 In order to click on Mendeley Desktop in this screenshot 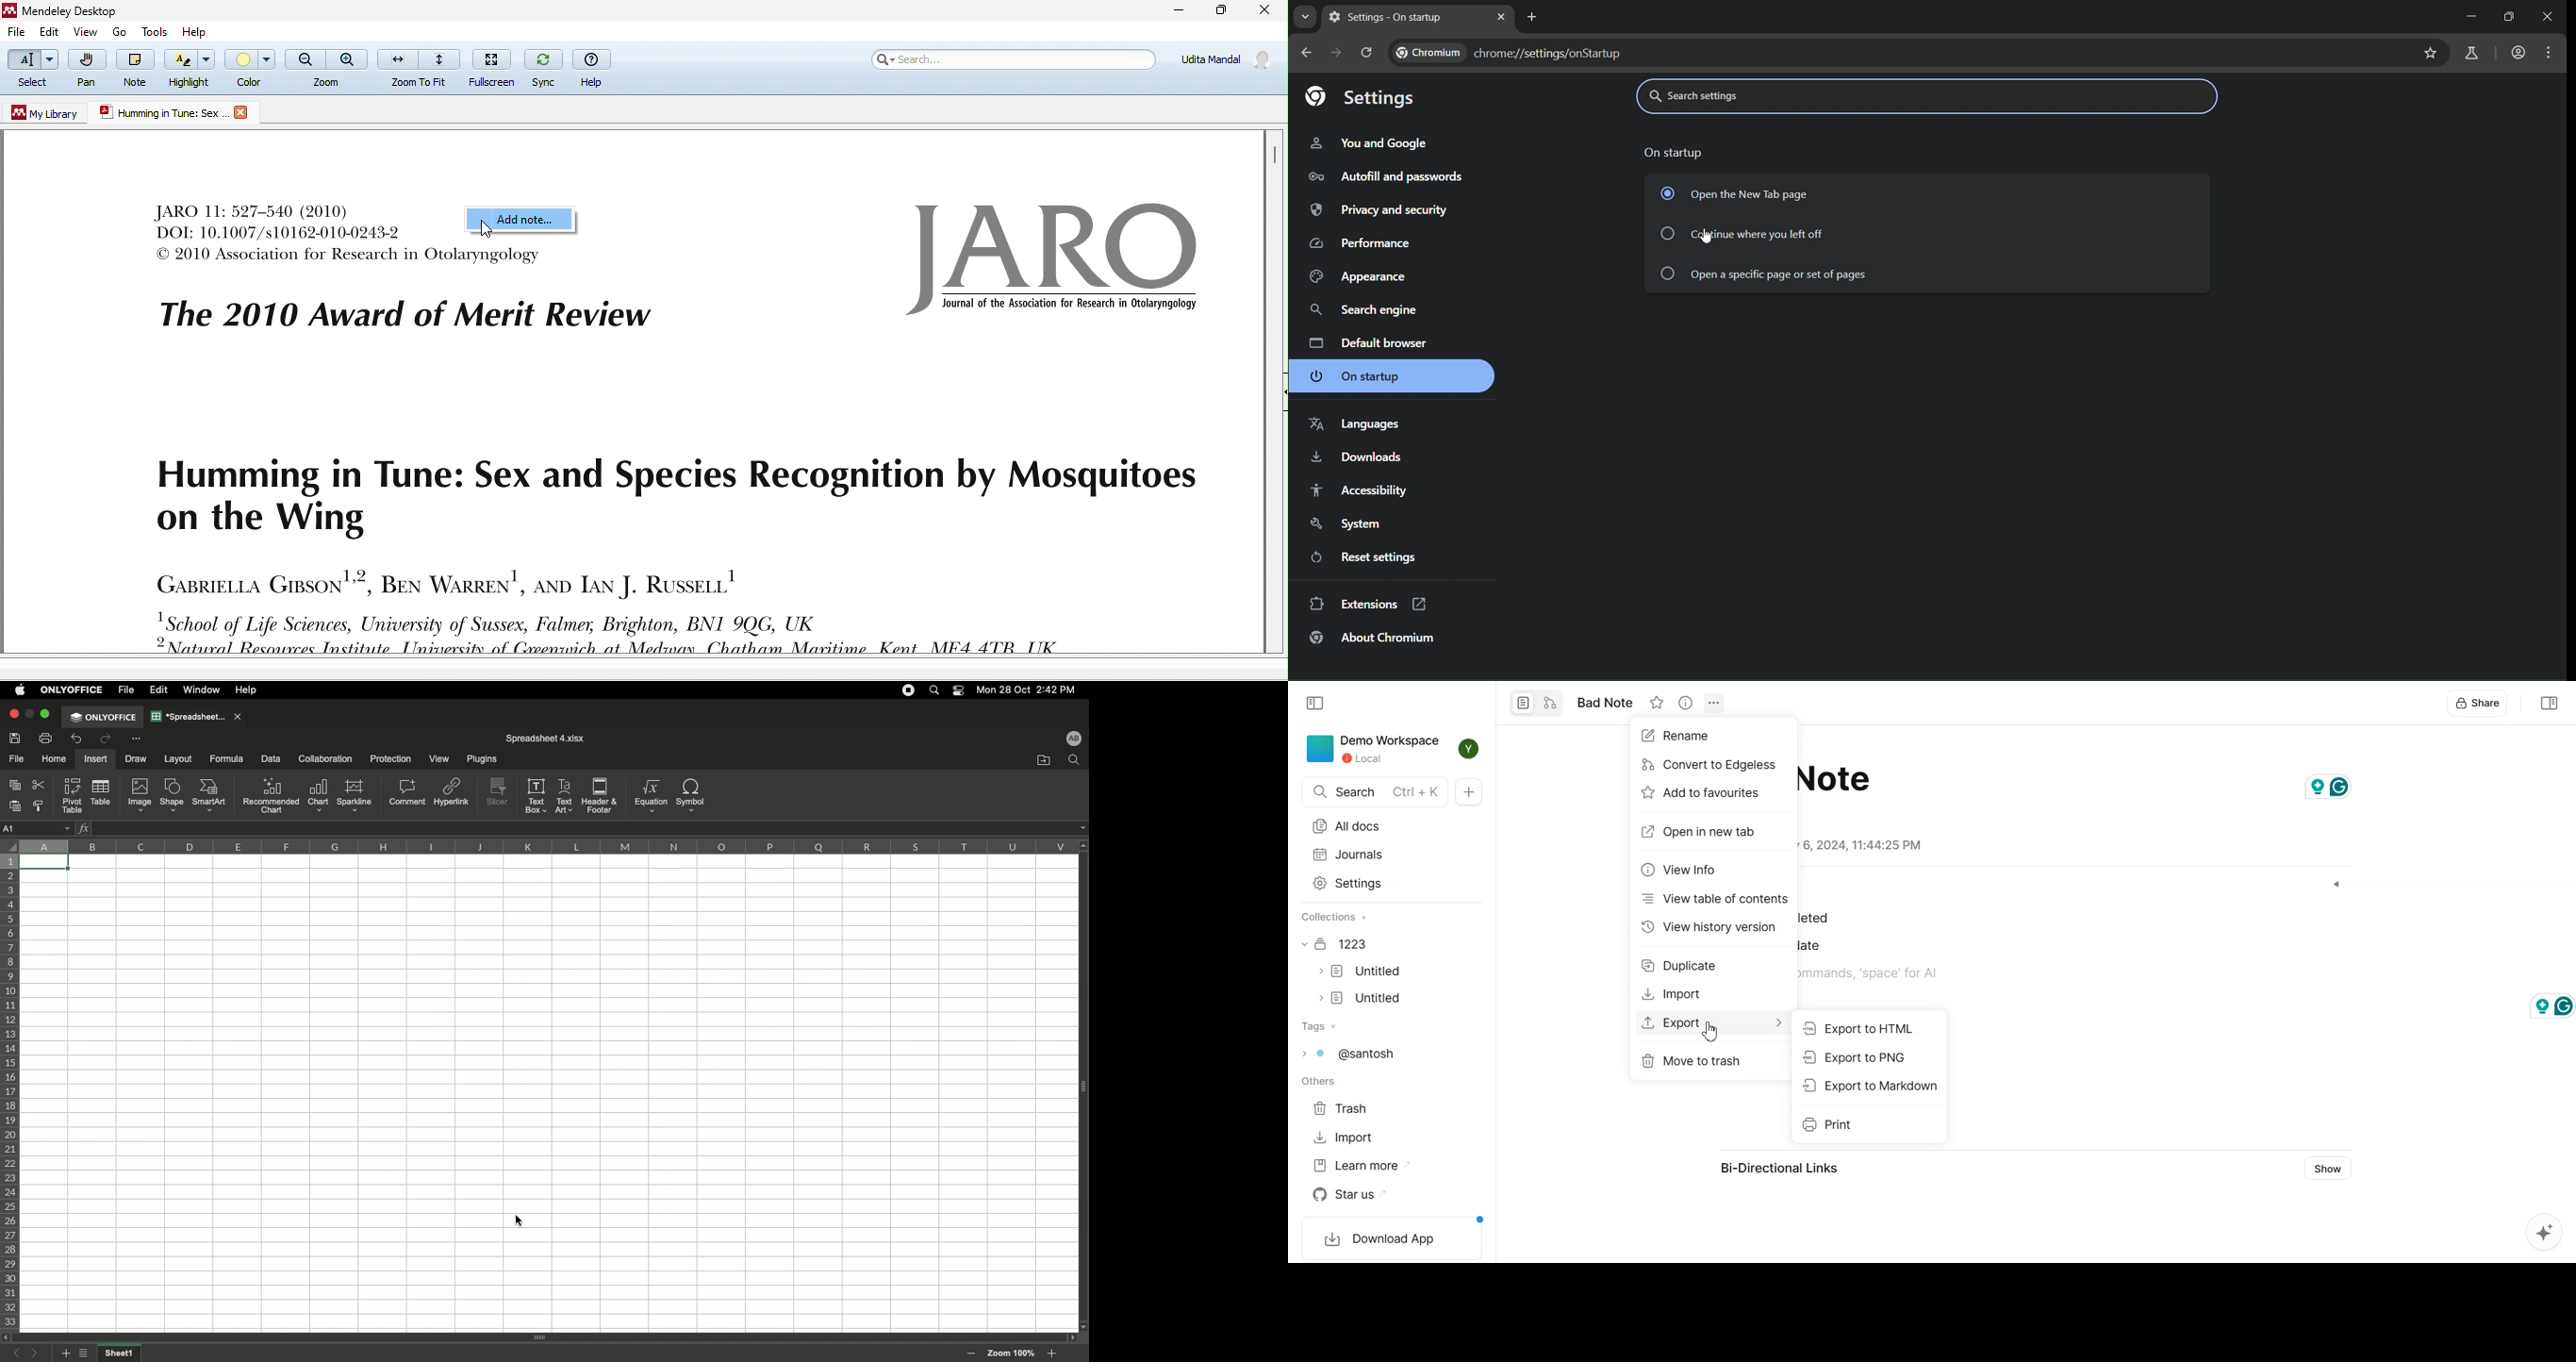, I will do `click(85, 10)`.